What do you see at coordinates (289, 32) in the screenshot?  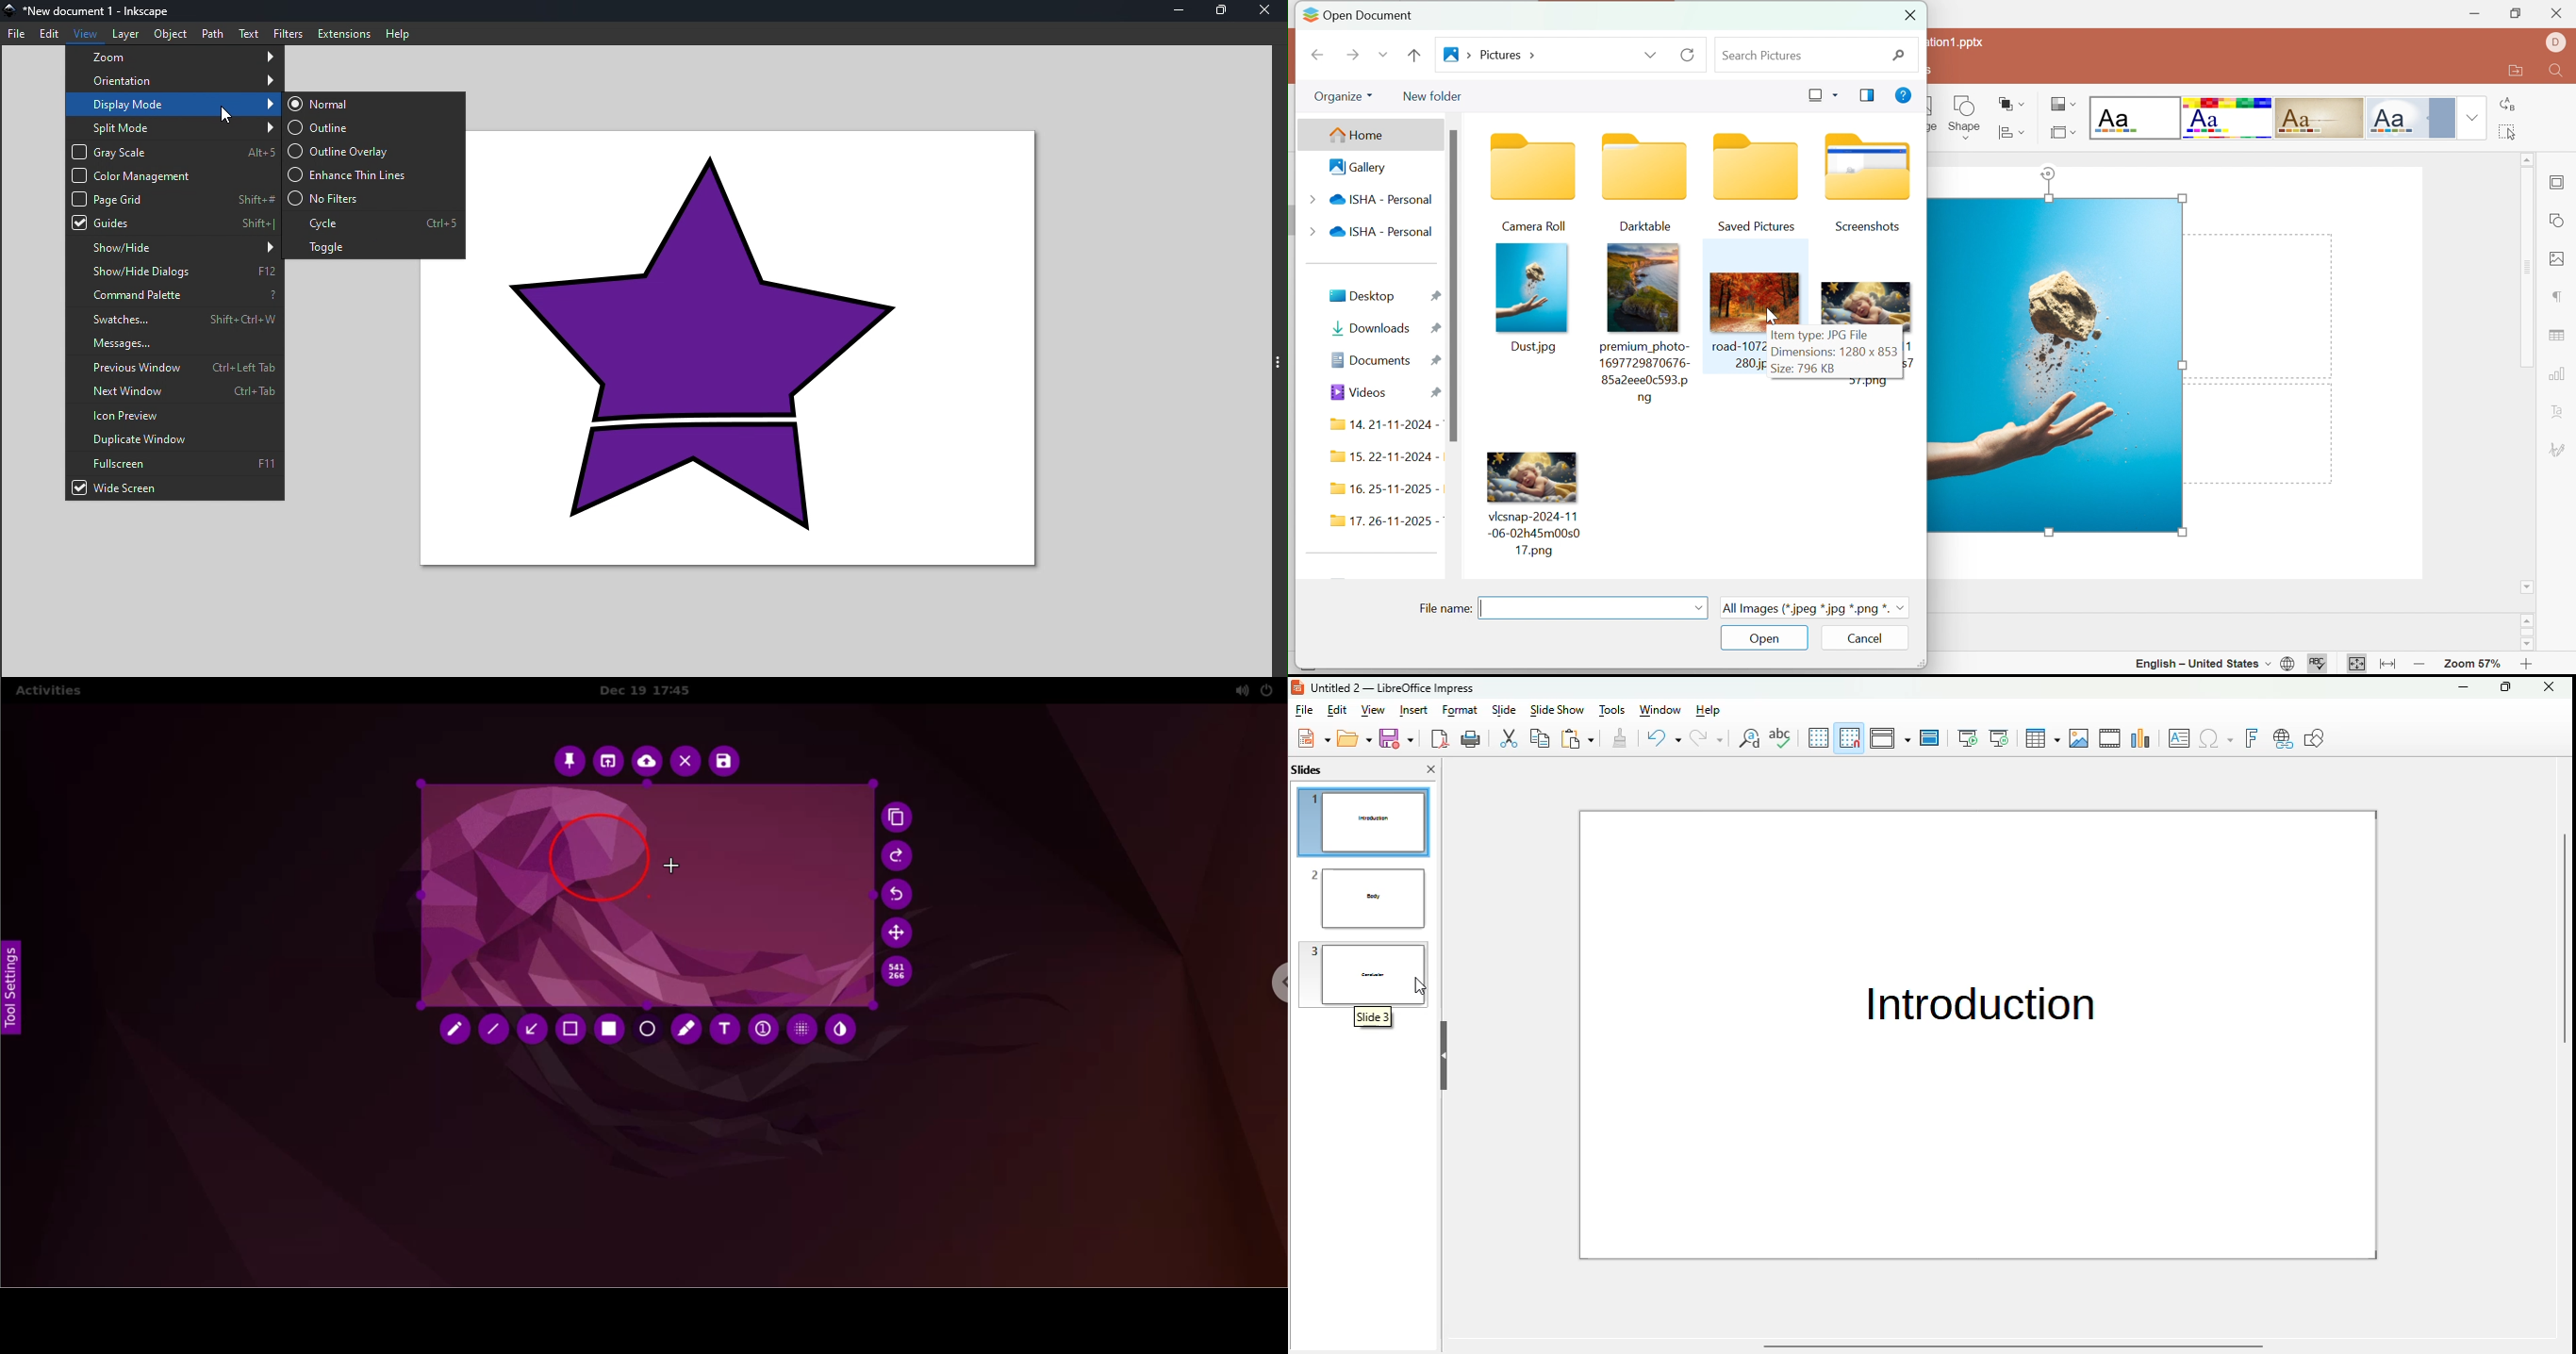 I see `Filters` at bounding box center [289, 32].